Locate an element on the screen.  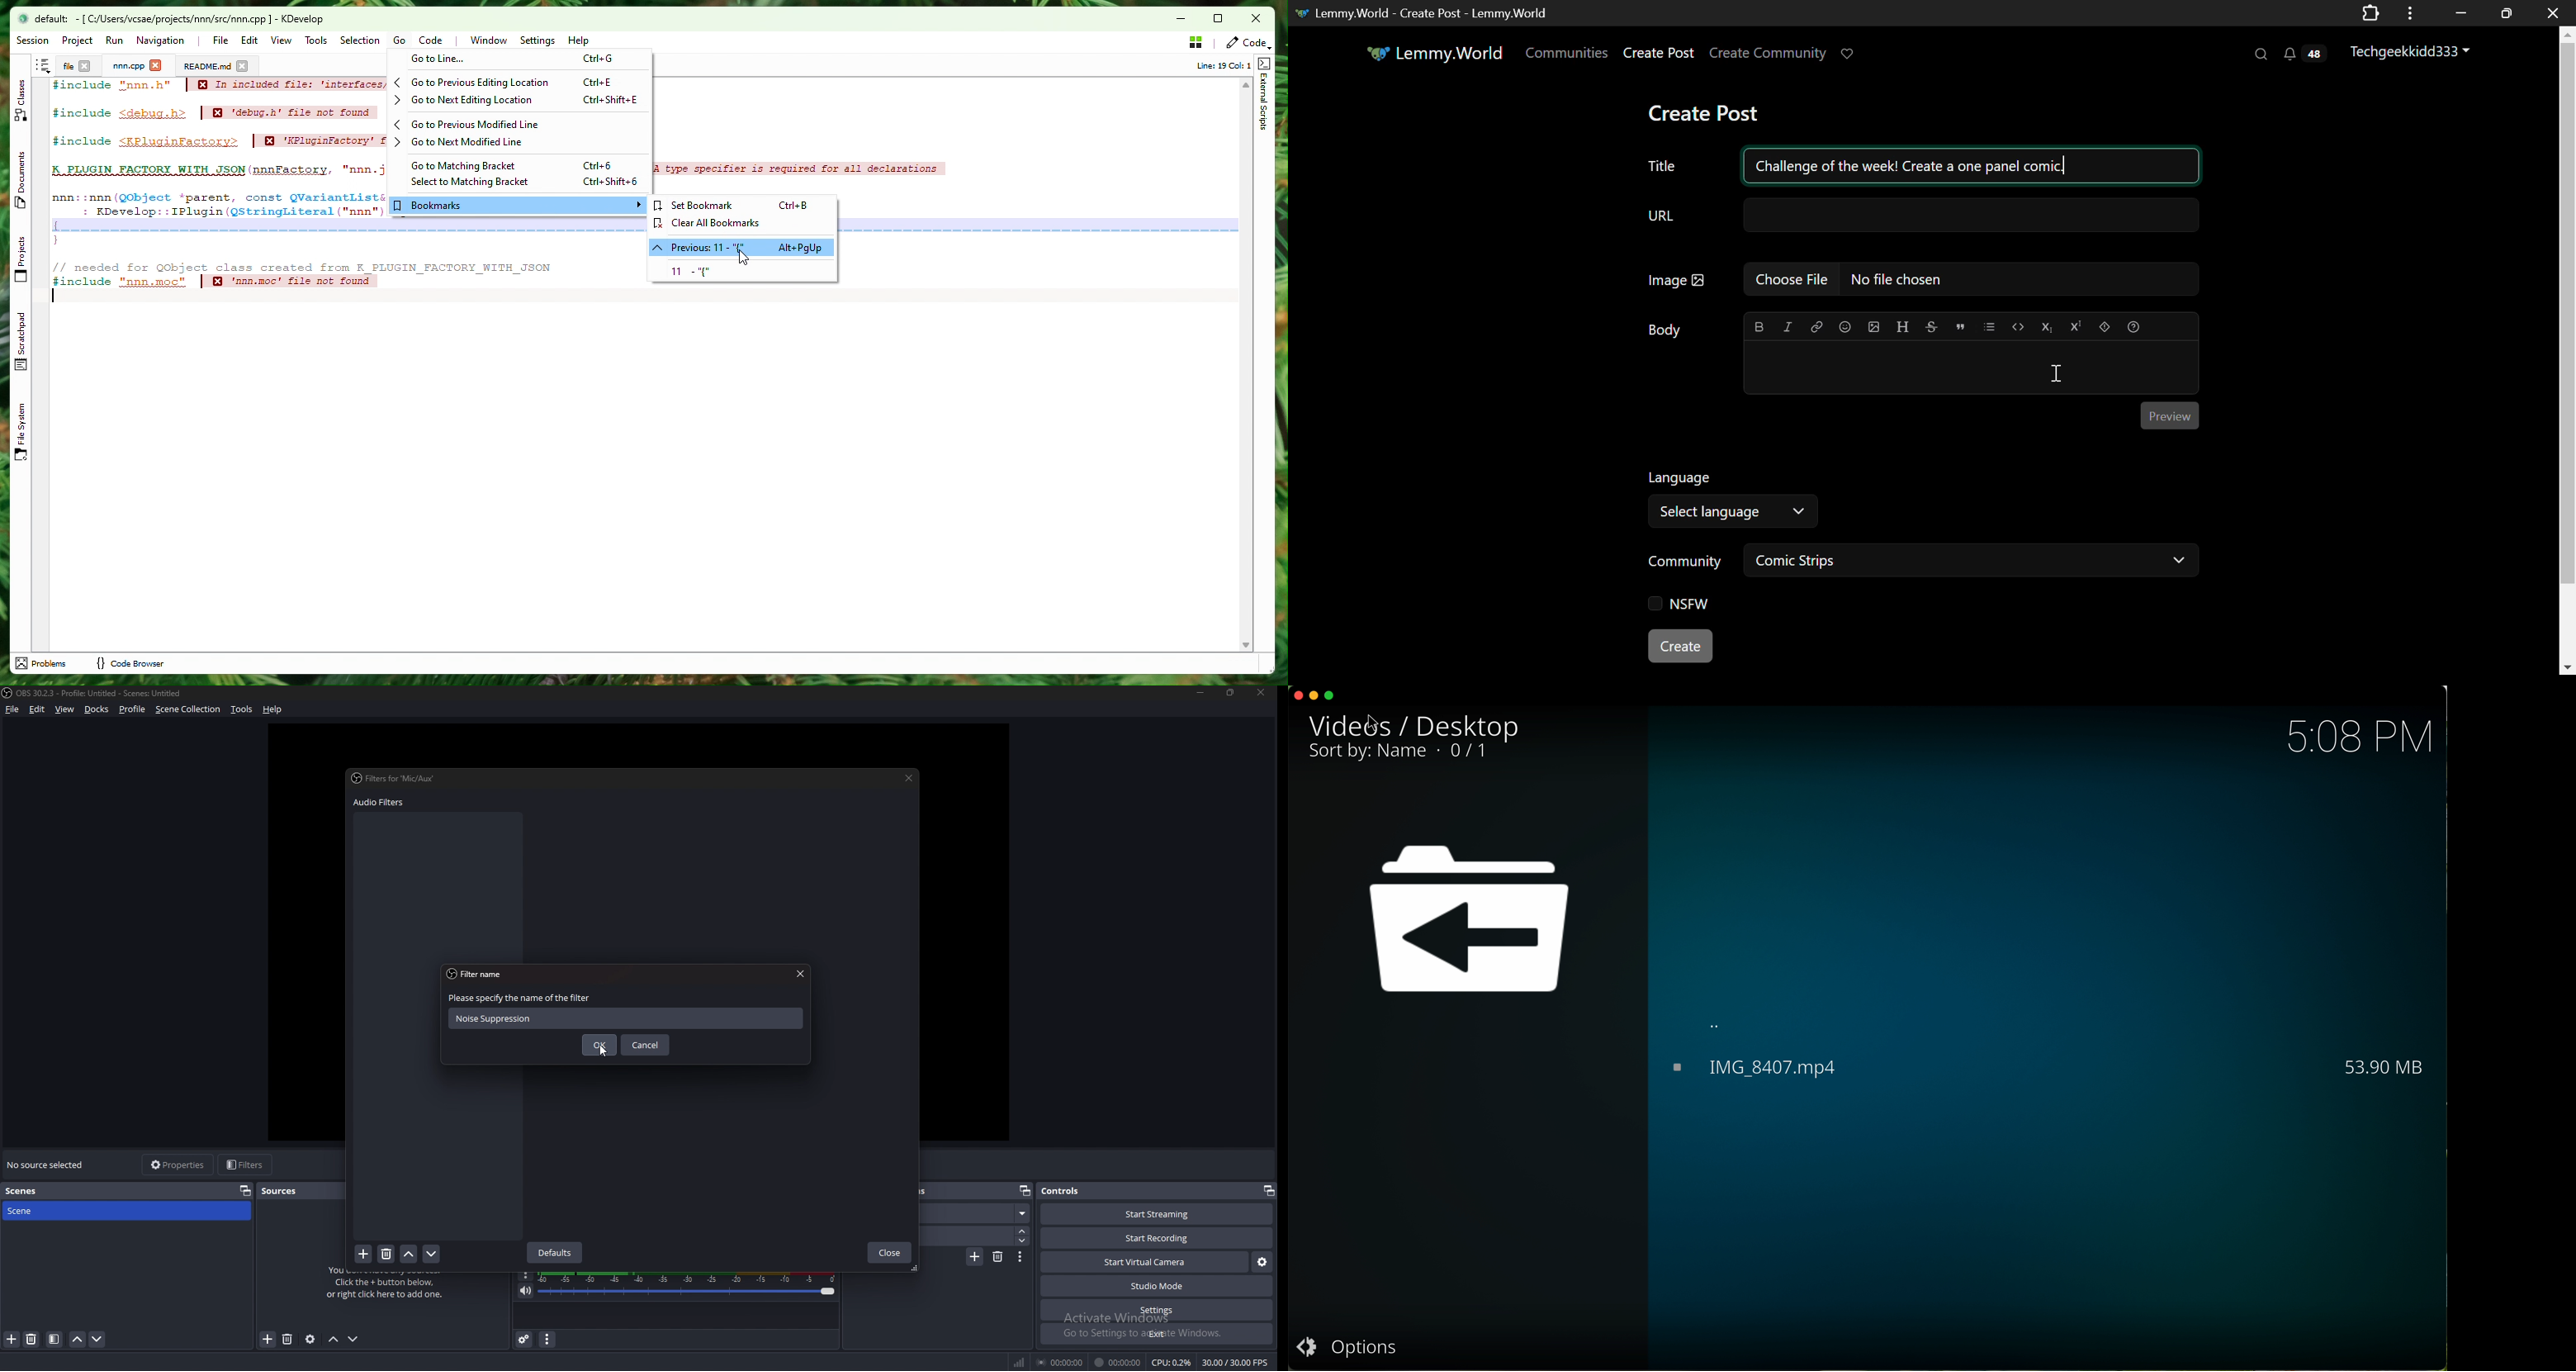
icon is located at coordinates (1477, 926).